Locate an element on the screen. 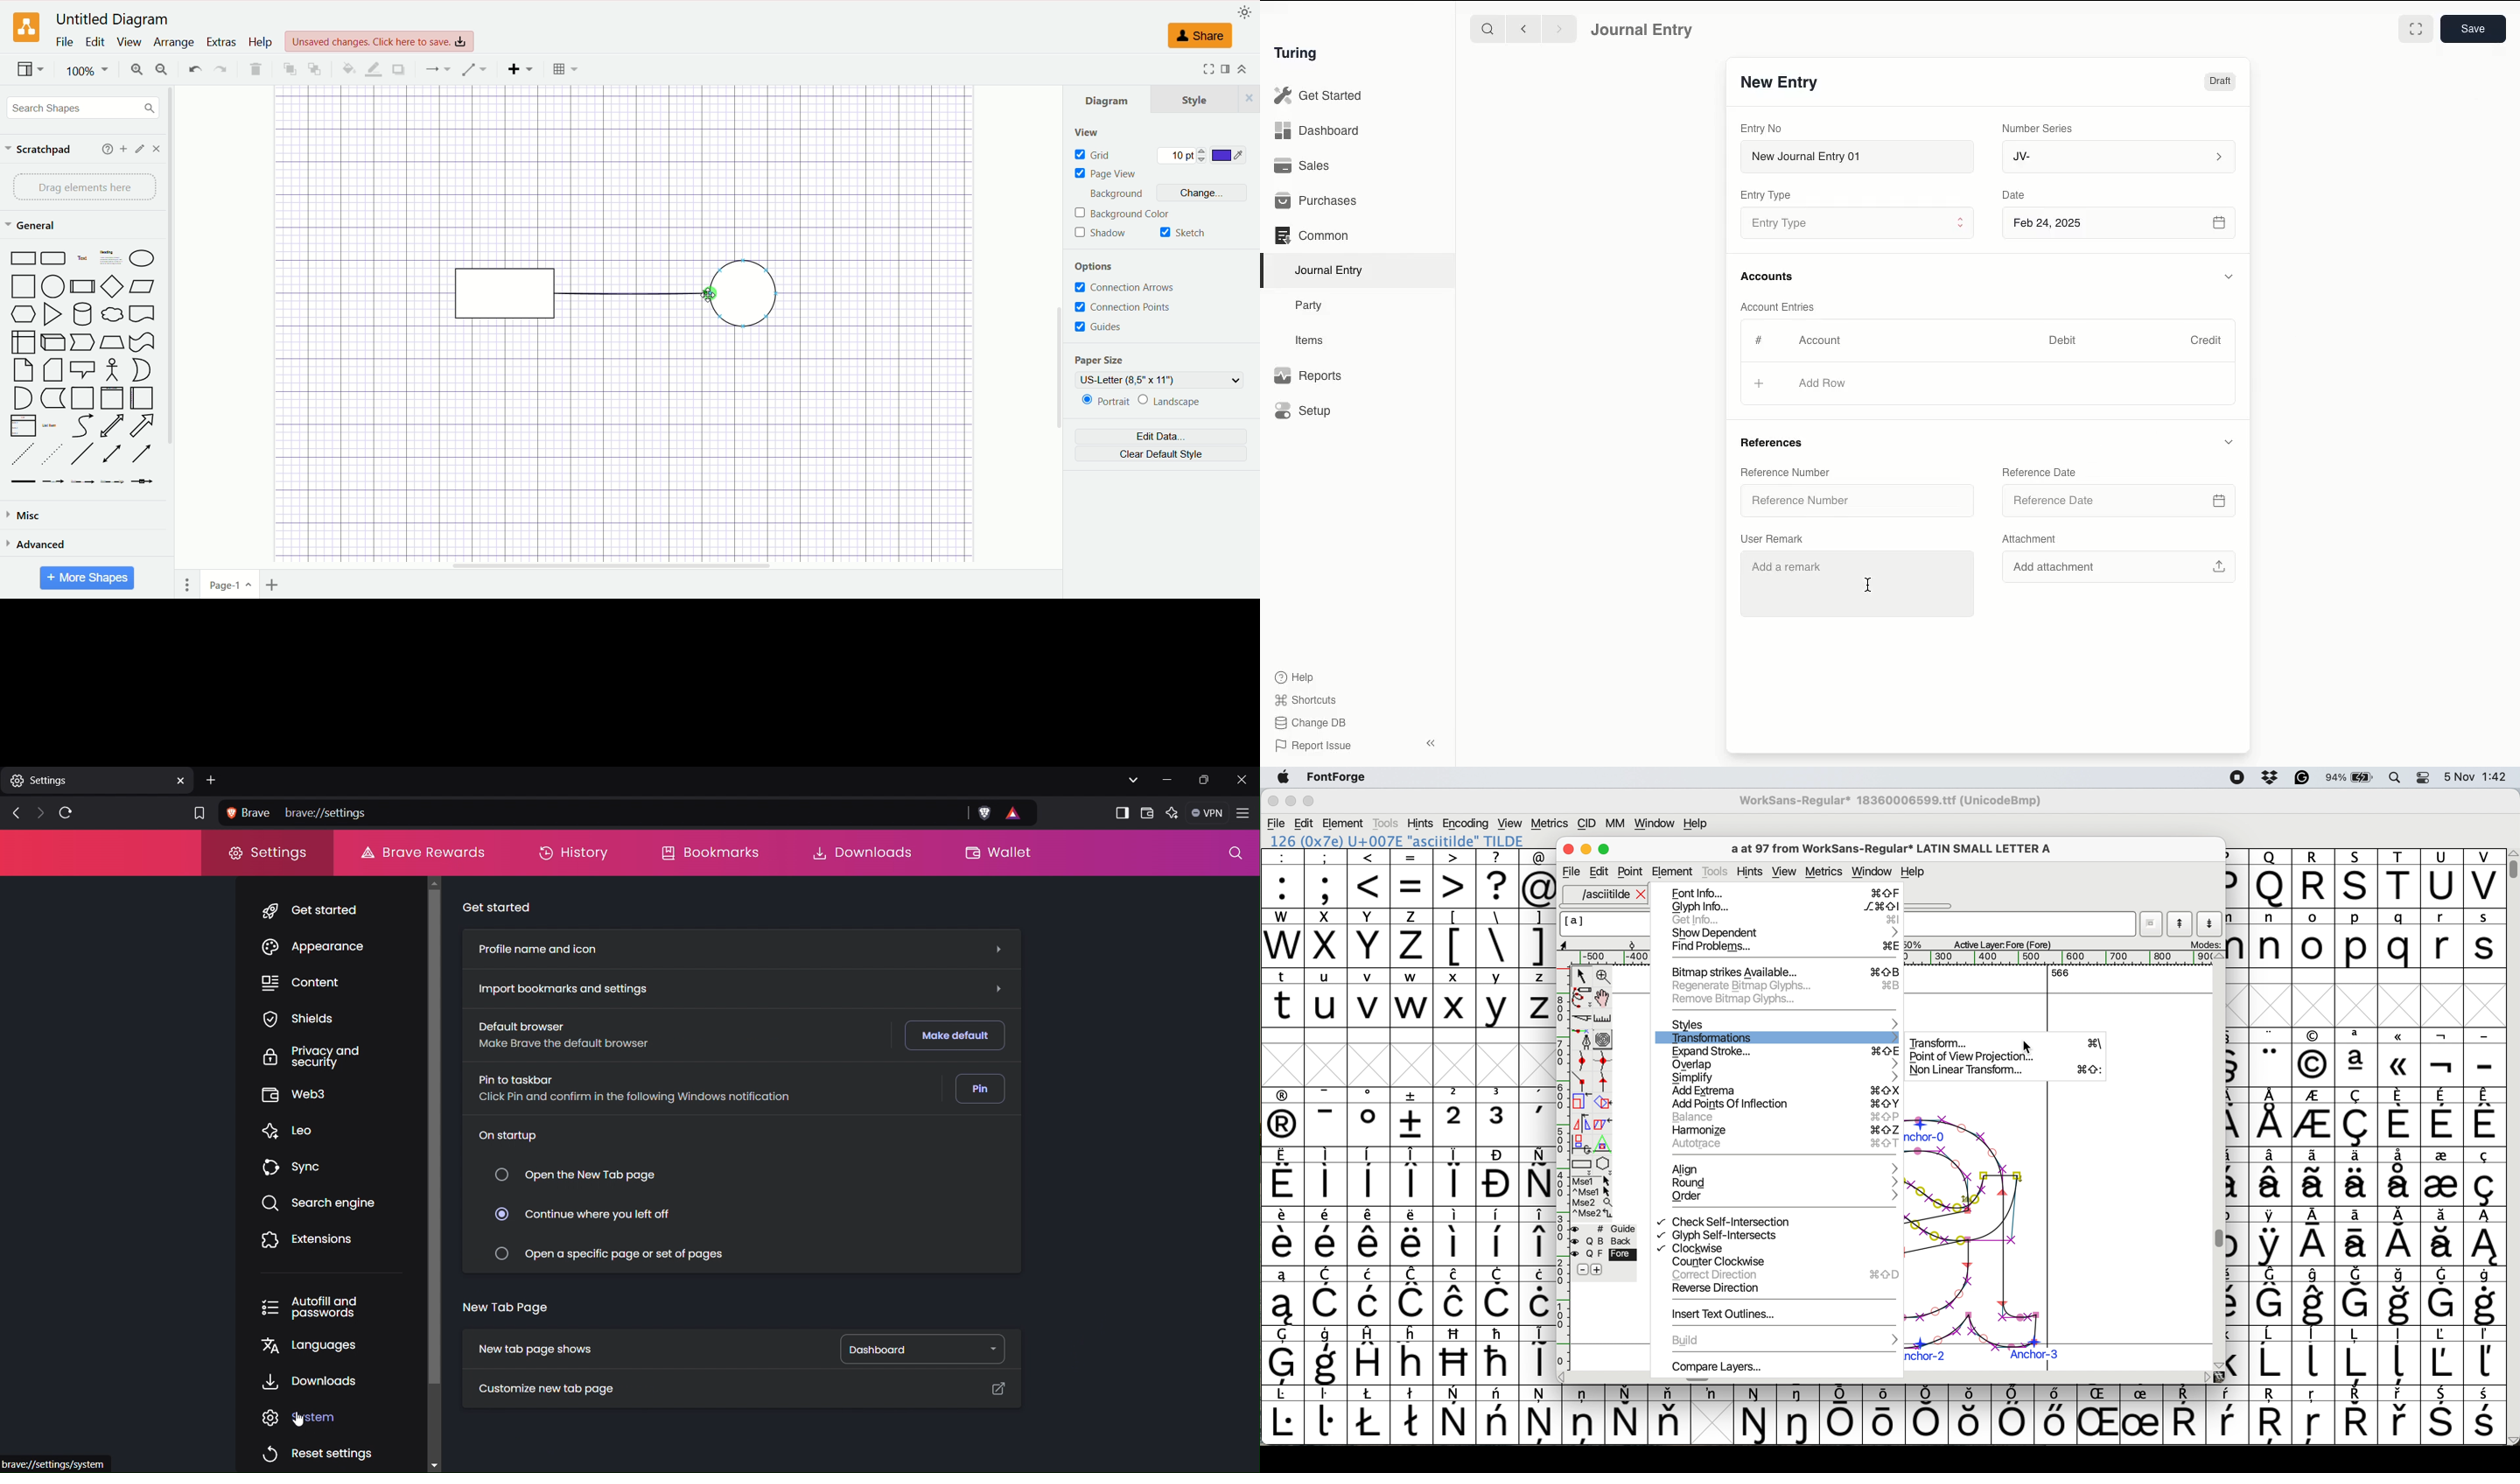 The width and height of the screenshot is (2520, 1484). Help is located at coordinates (1912, 873).